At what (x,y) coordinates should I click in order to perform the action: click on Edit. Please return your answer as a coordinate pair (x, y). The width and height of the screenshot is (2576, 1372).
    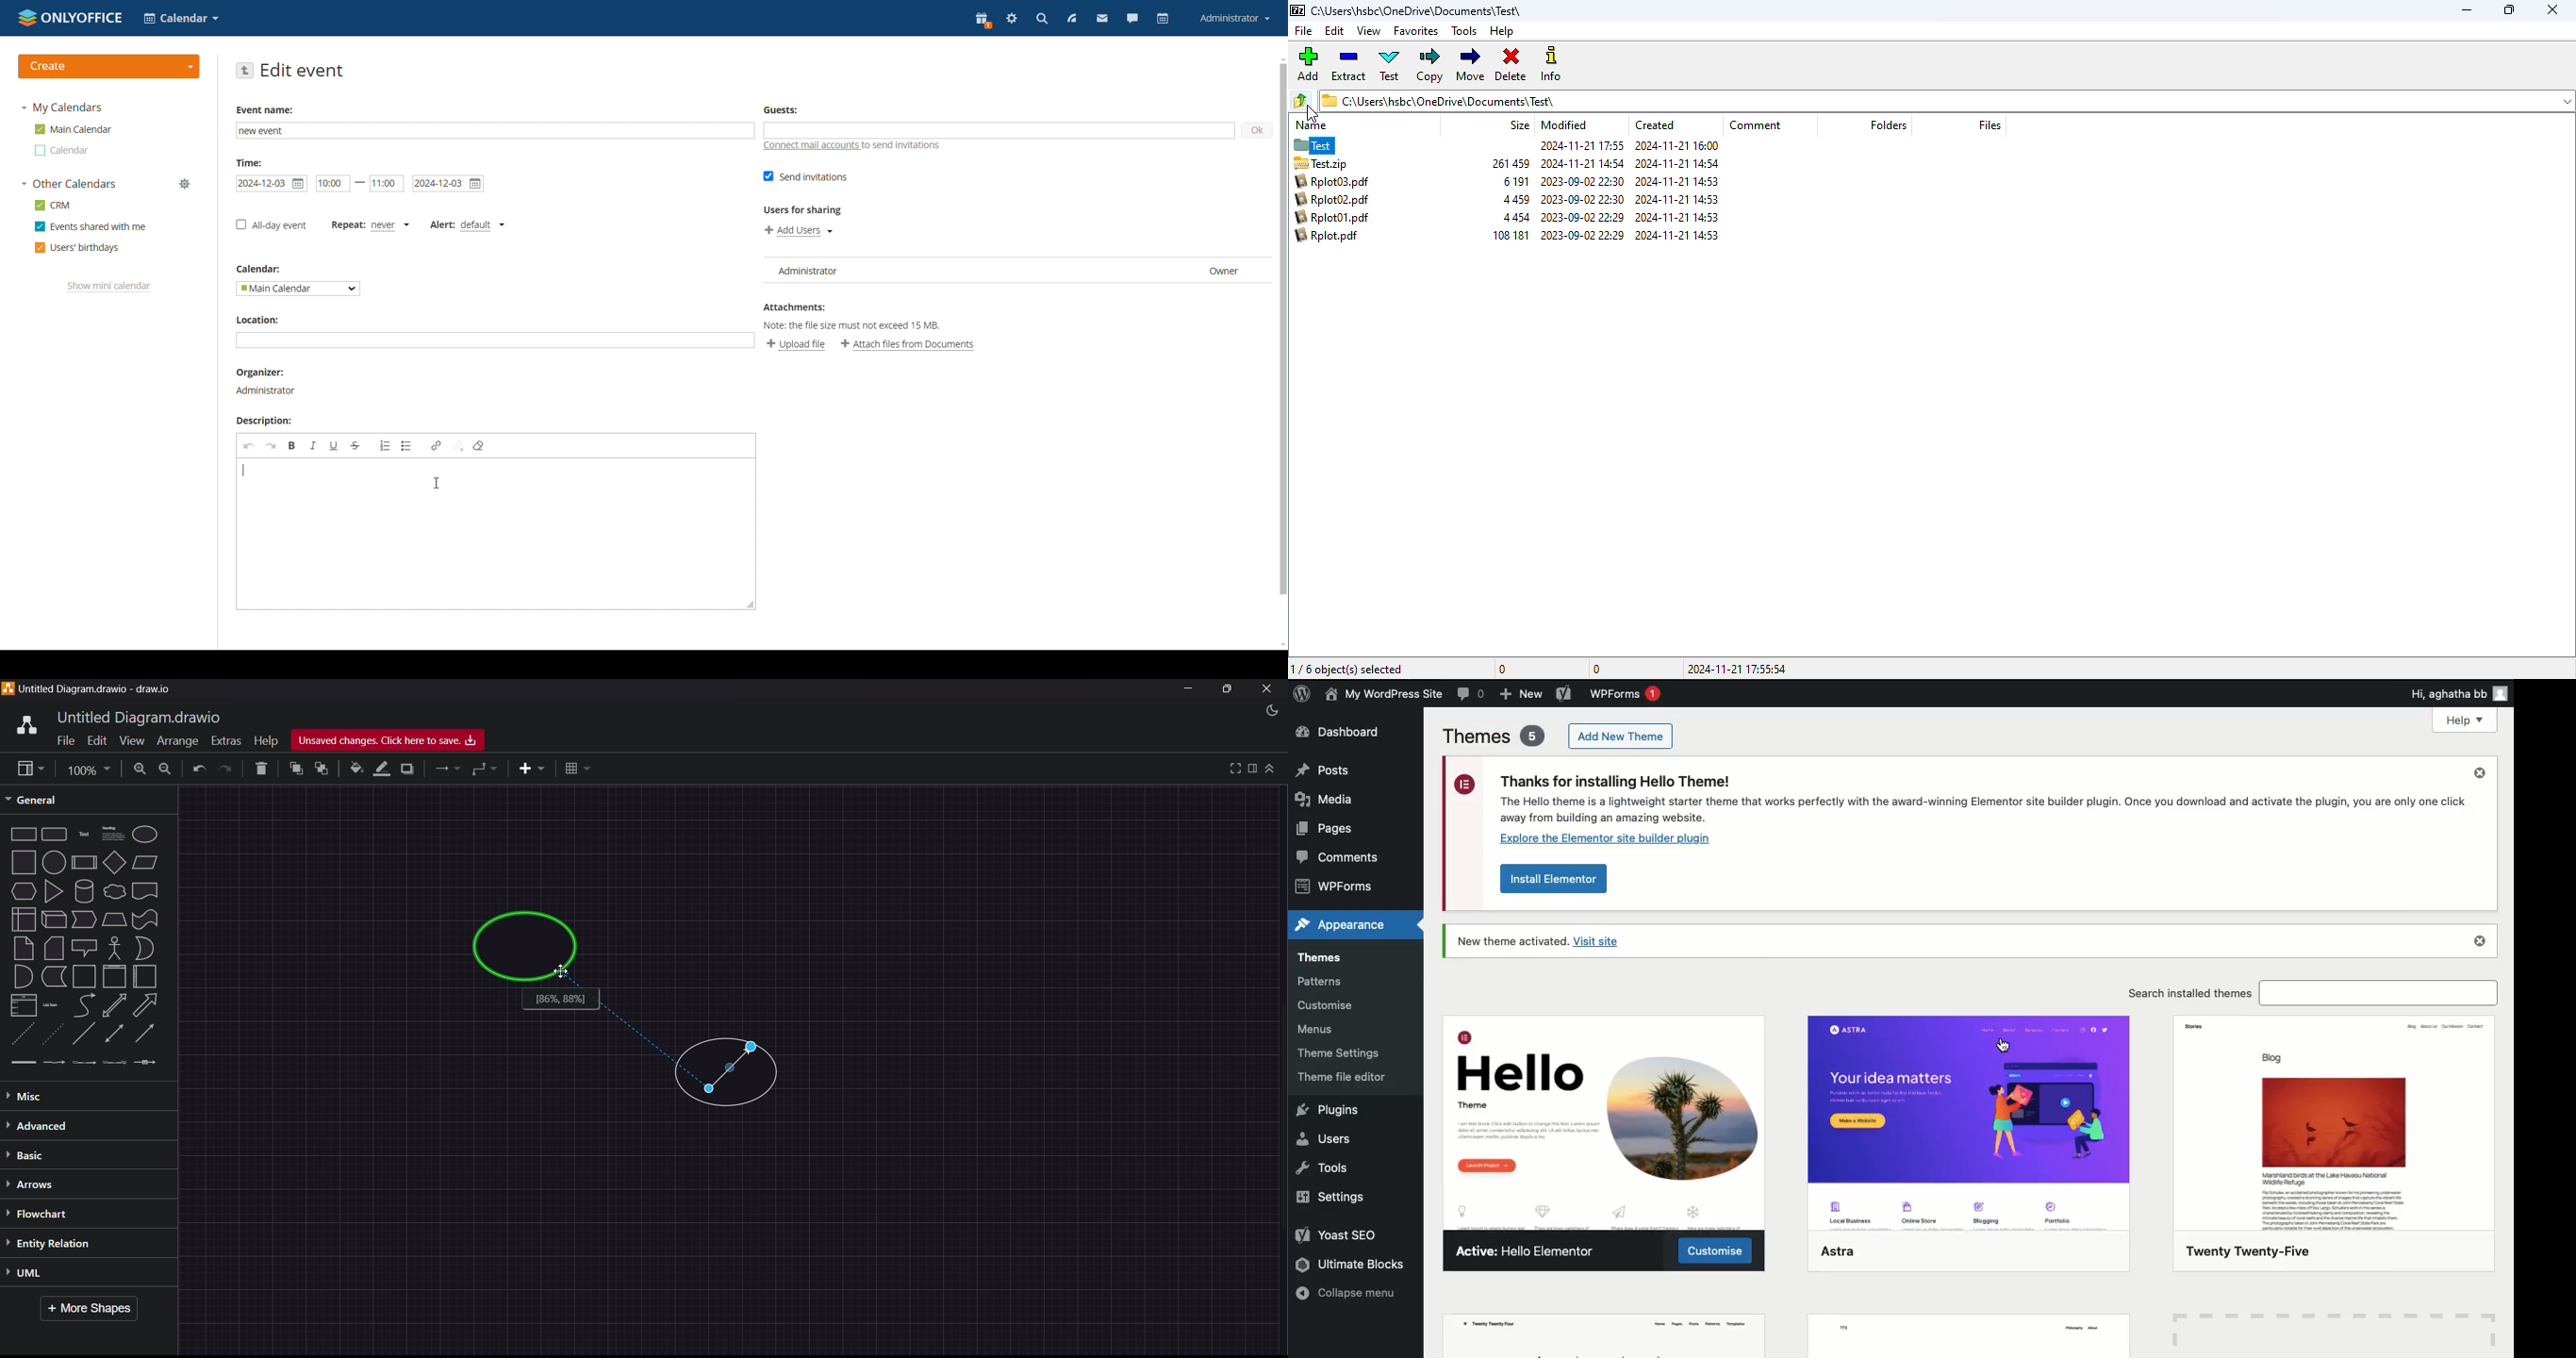
    Looking at the image, I should click on (94, 739).